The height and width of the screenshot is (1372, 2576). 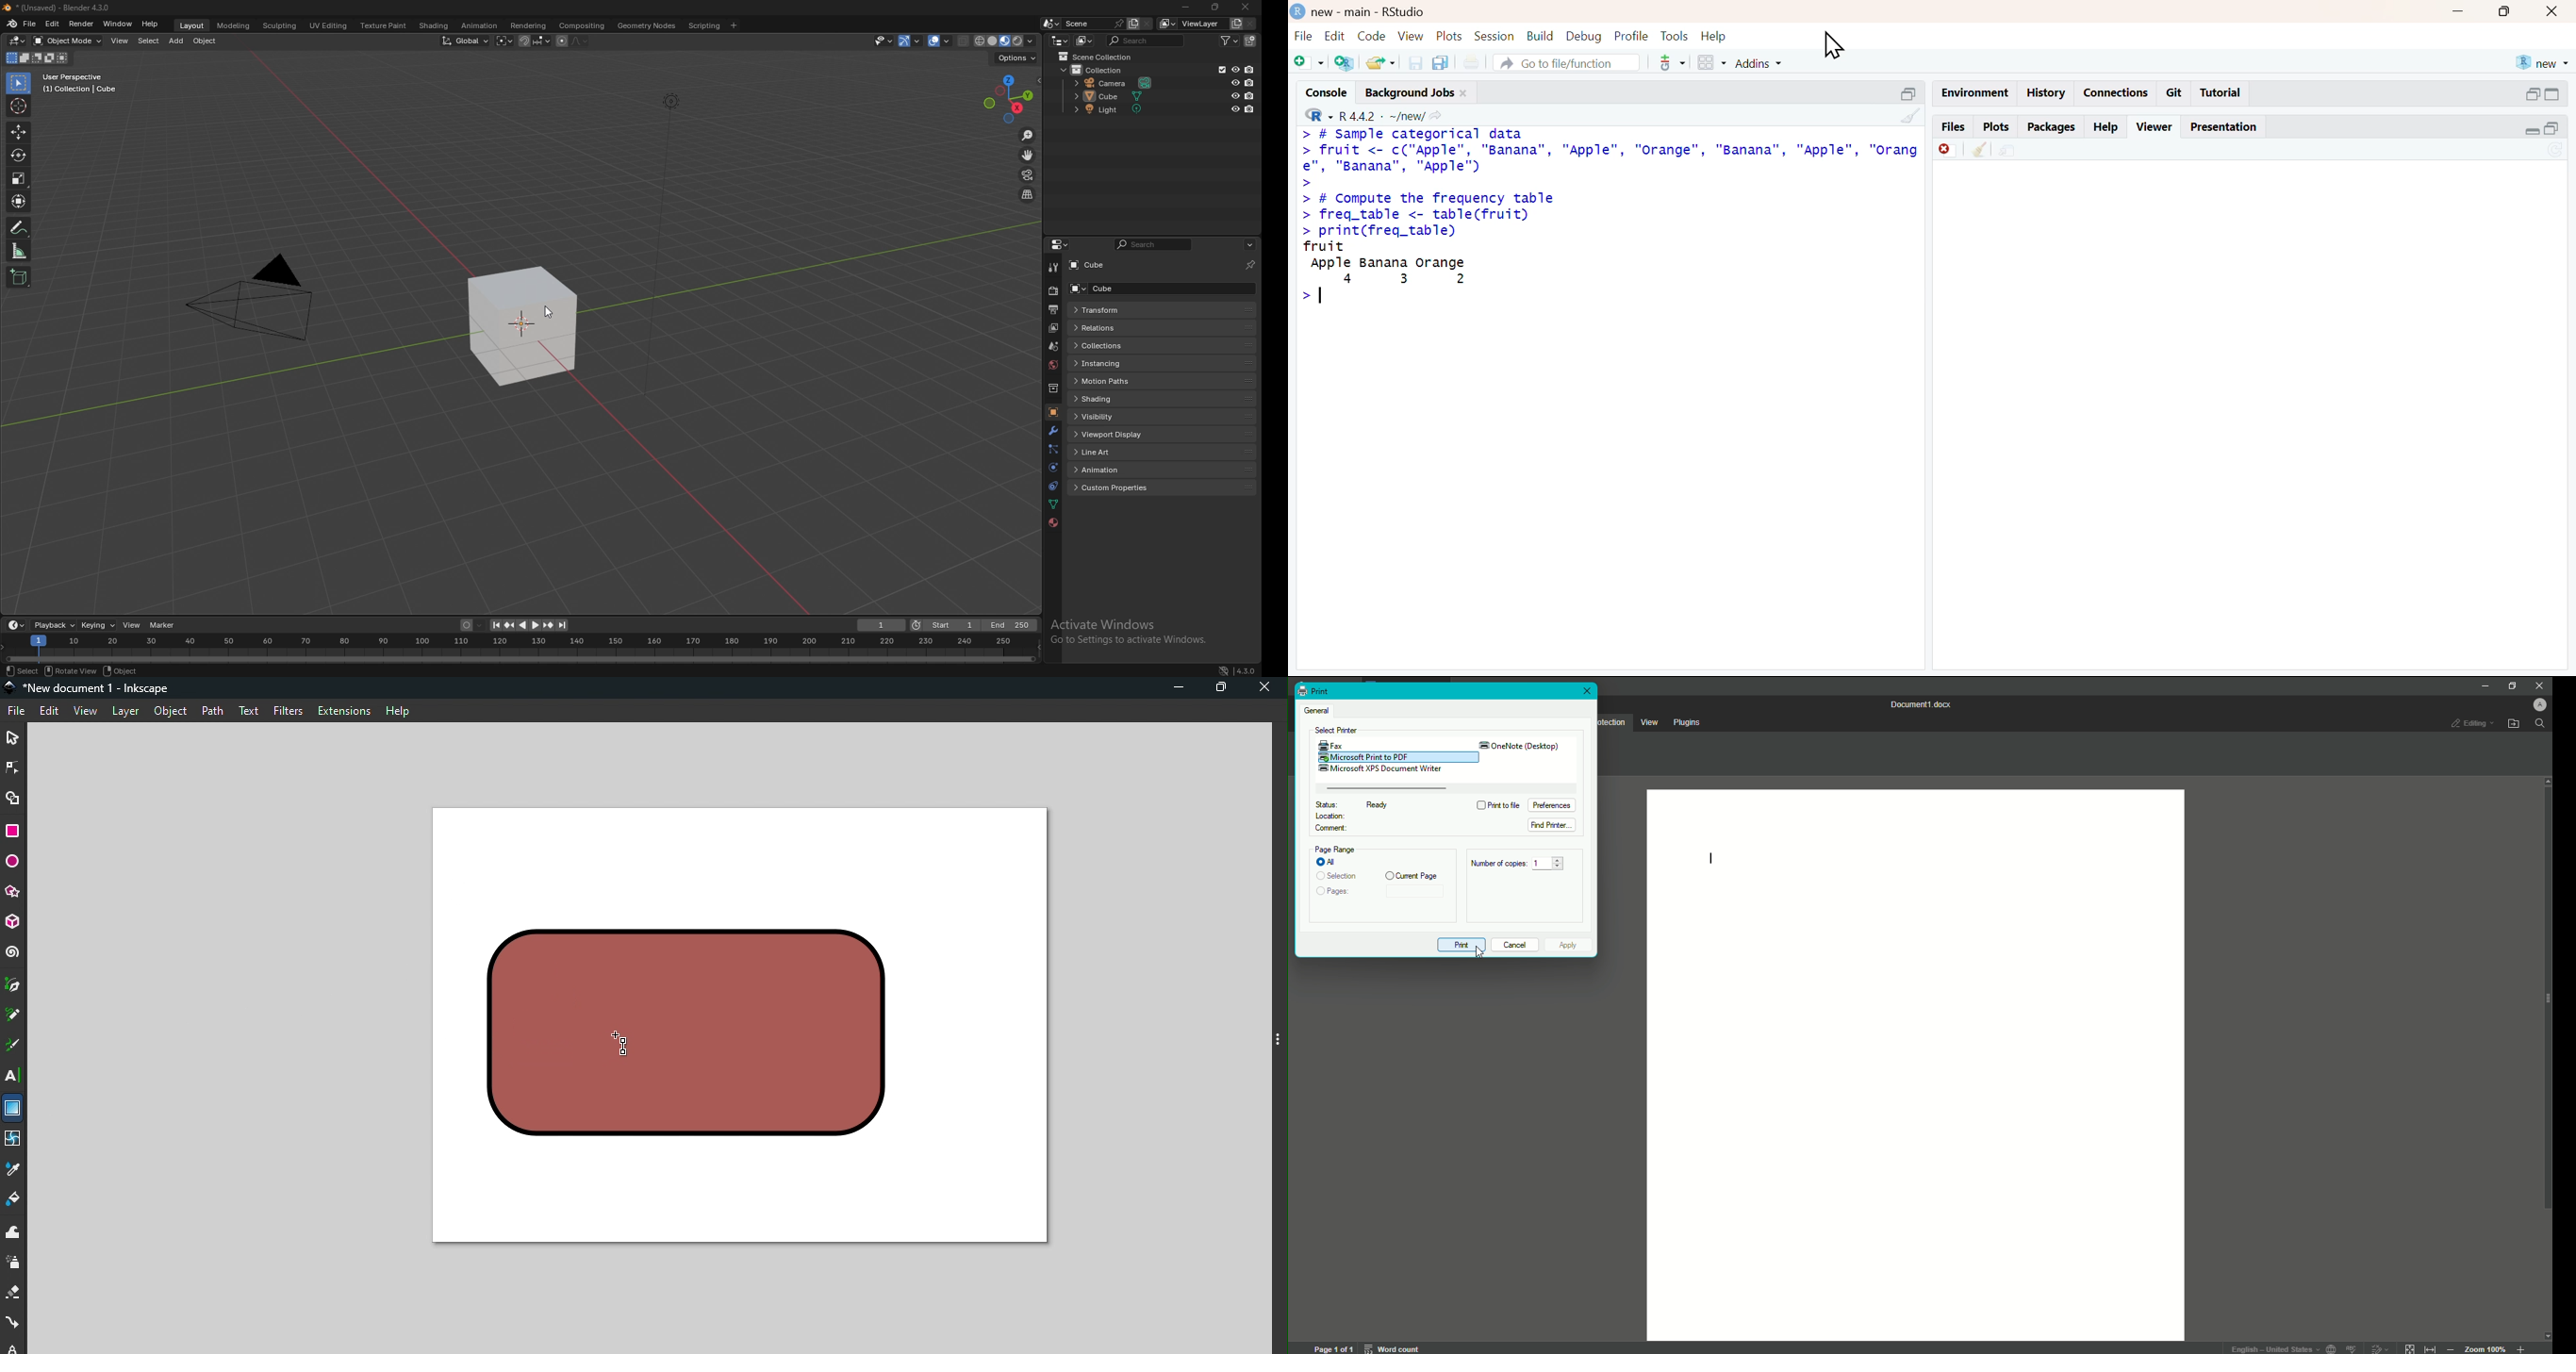 What do you see at coordinates (1117, 470) in the screenshot?
I see `animation` at bounding box center [1117, 470].